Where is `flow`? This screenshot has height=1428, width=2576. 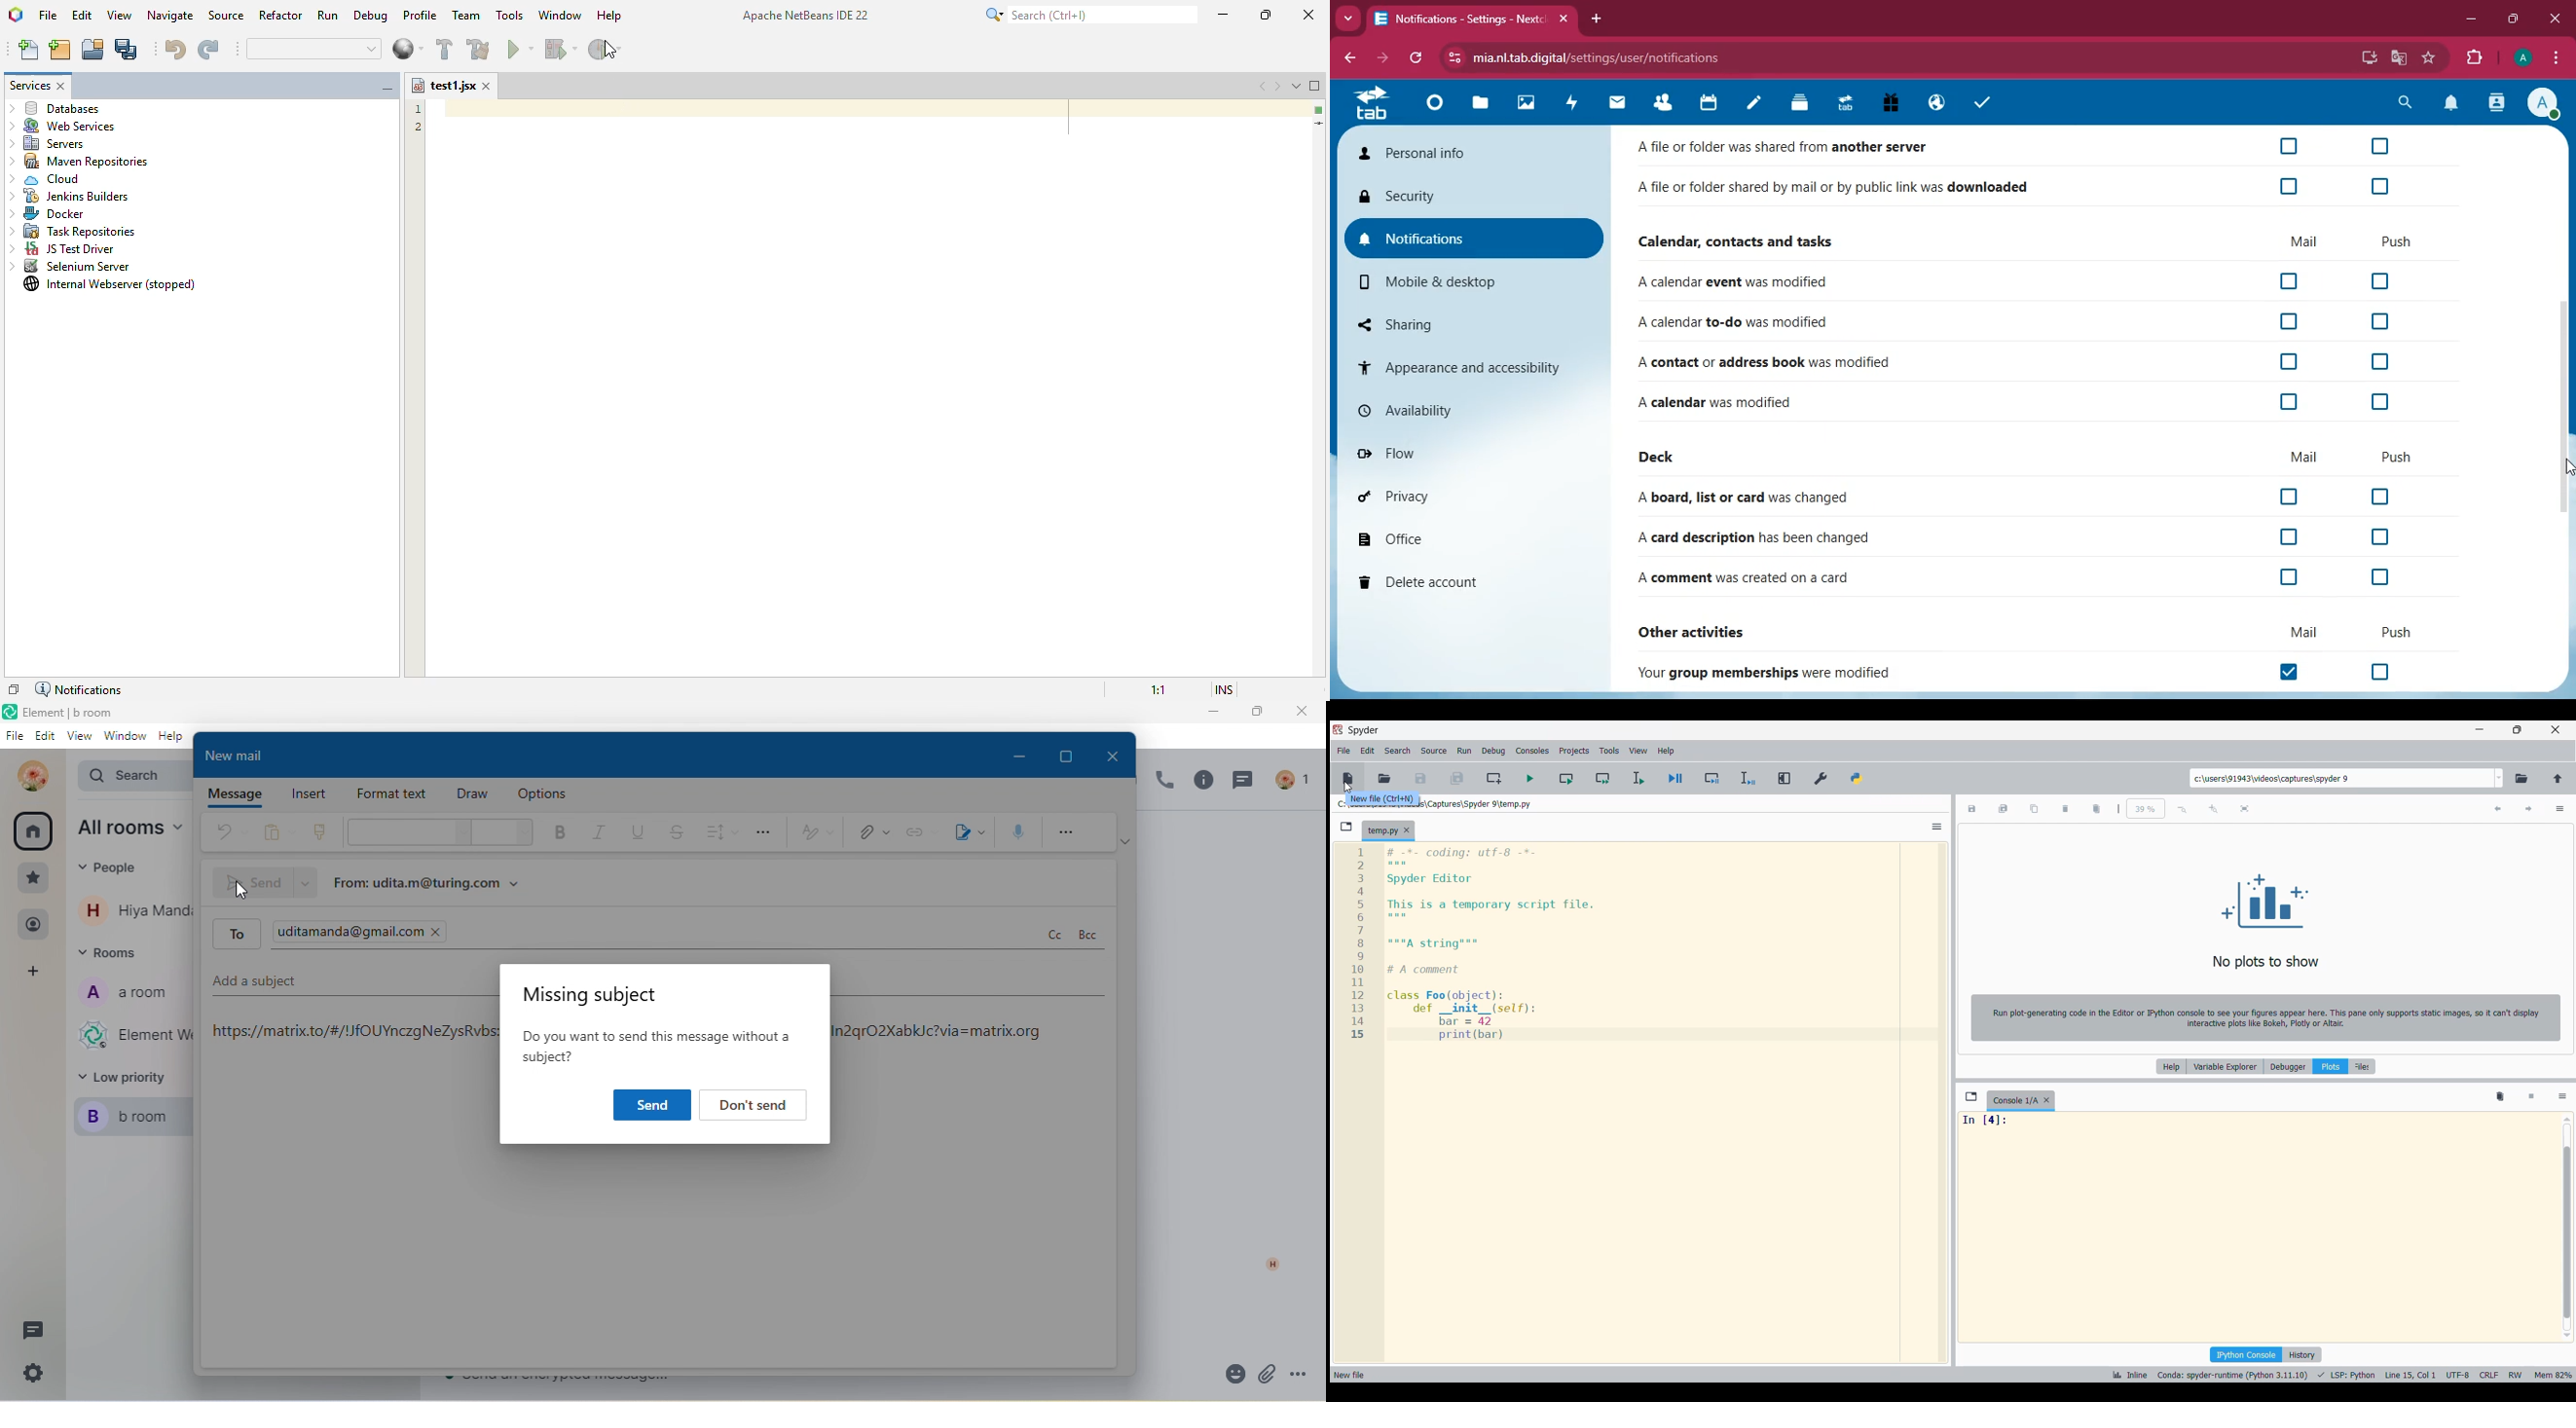
flow is located at coordinates (1470, 450).